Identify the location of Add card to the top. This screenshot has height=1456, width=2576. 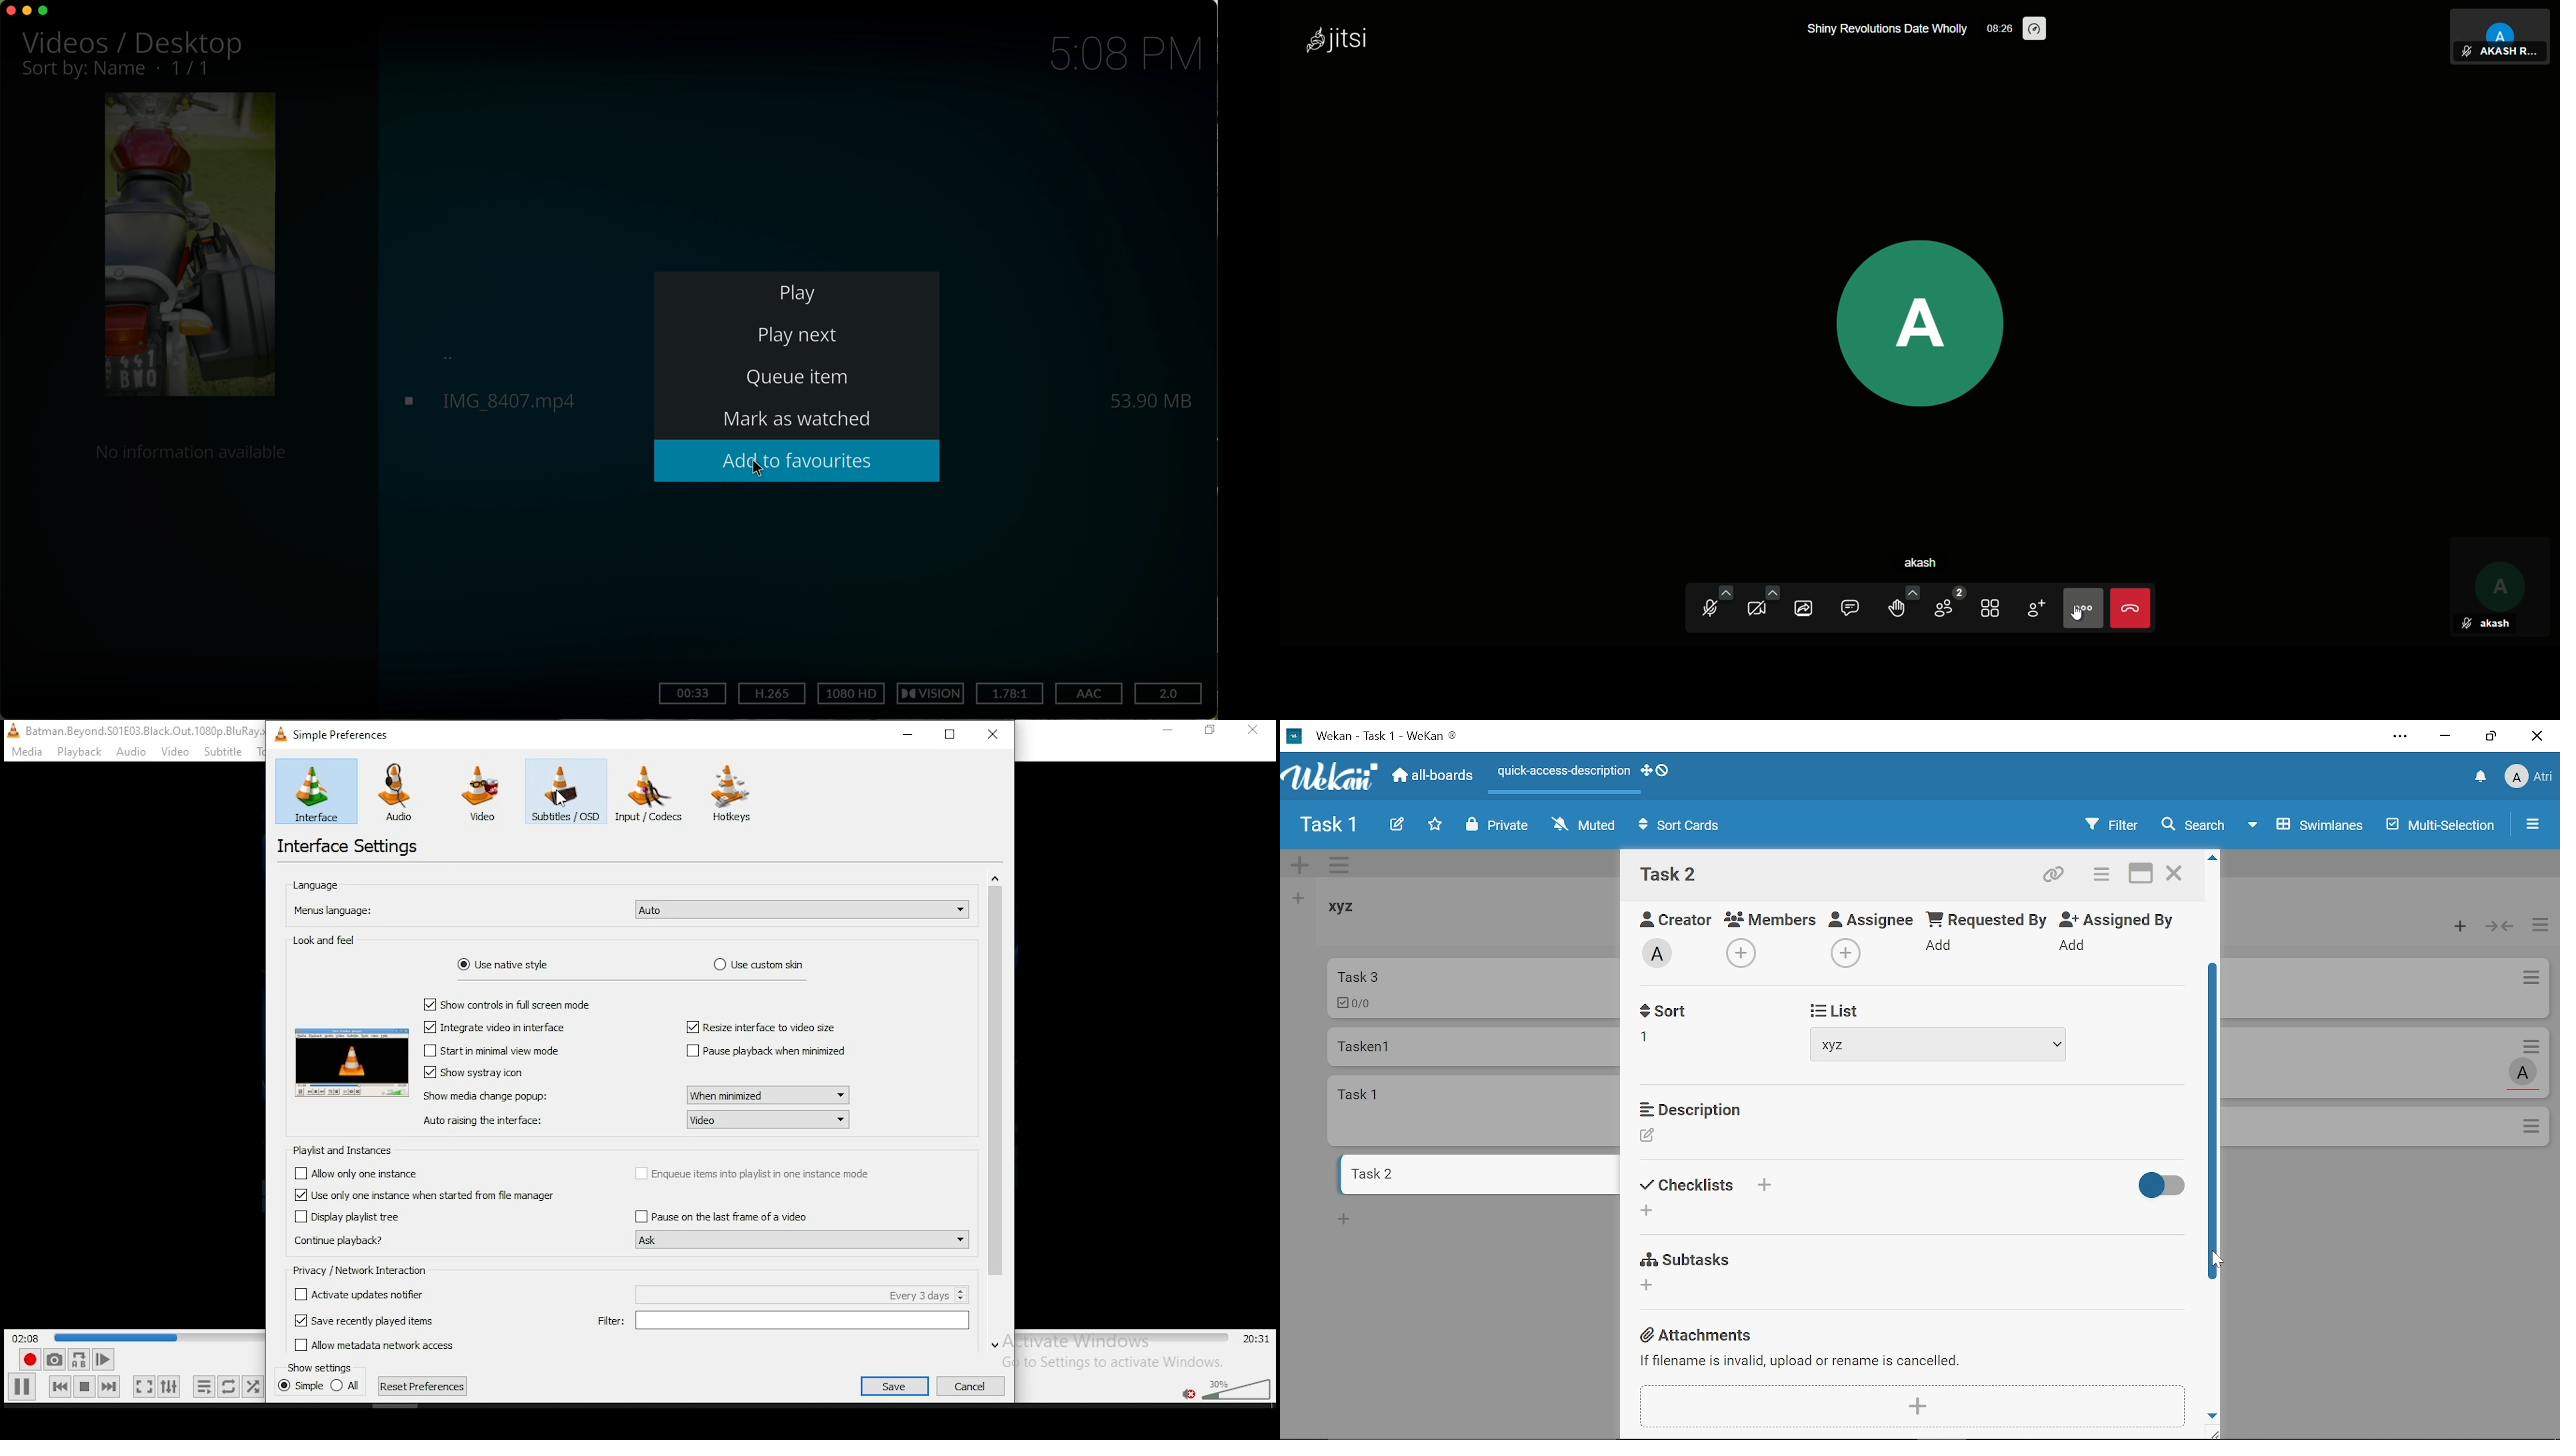
(2455, 927).